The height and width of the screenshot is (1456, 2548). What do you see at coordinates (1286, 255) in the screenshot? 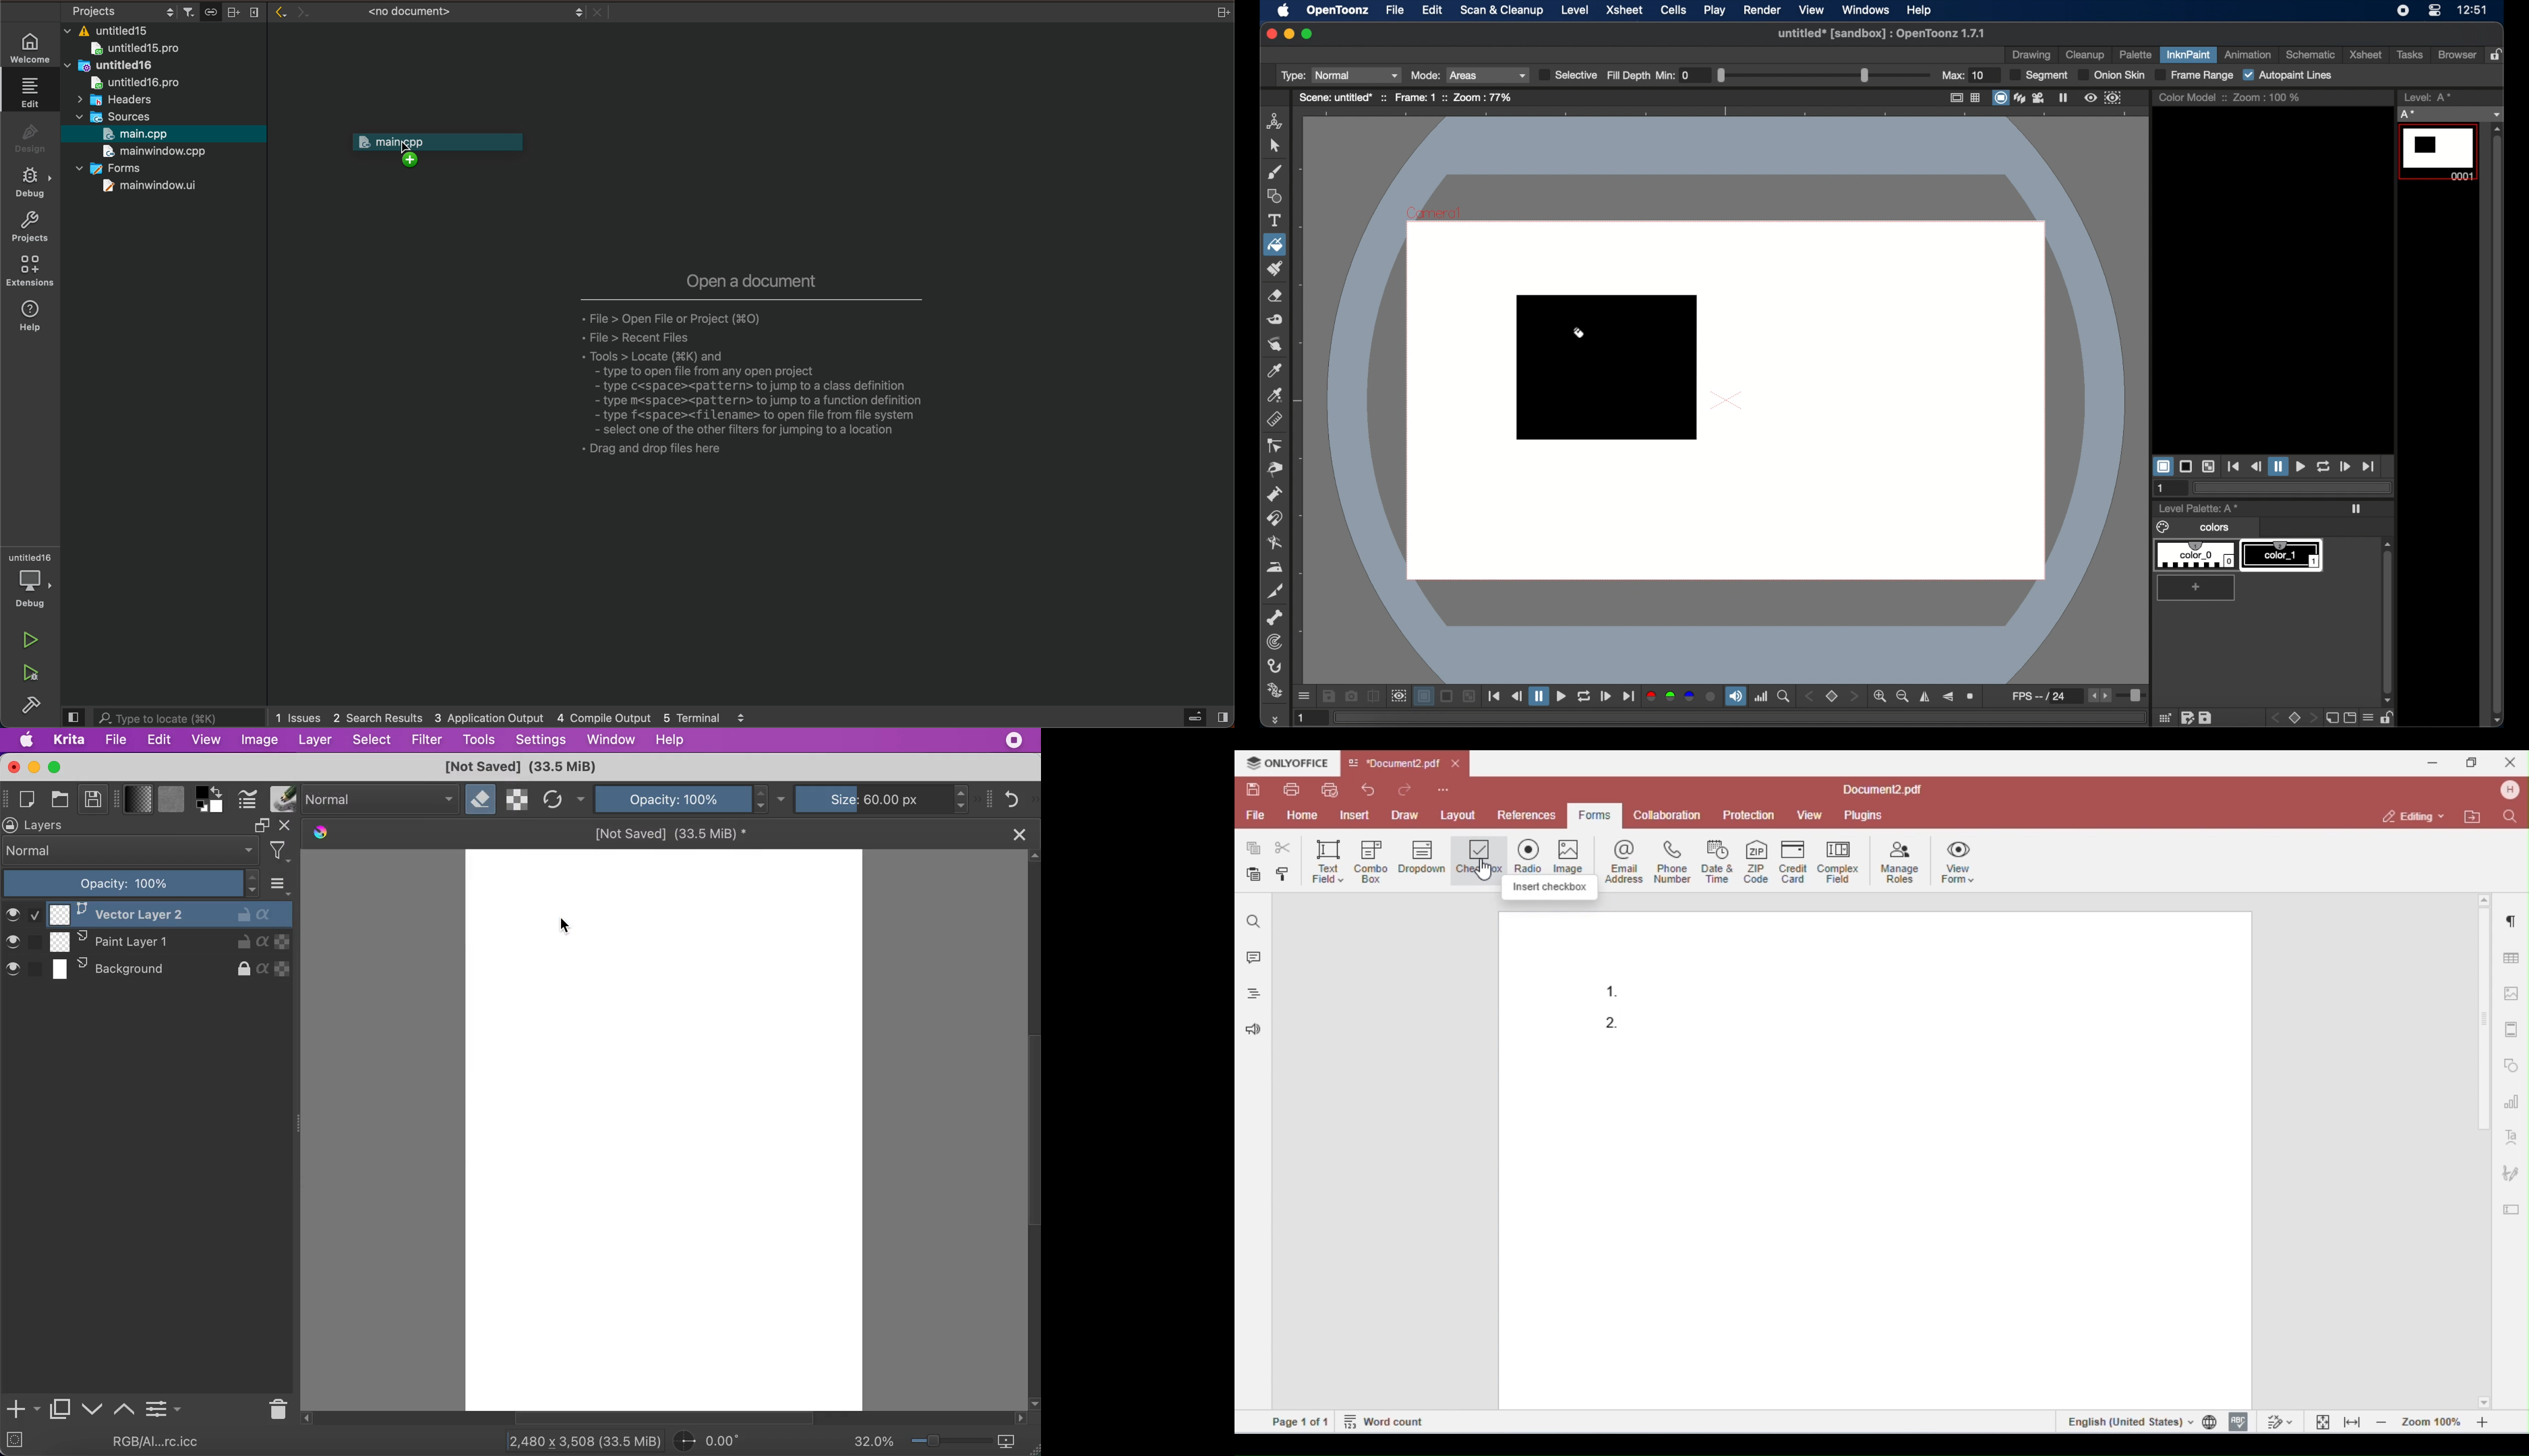
I see `cursor` at bounding box center [1286, 255].